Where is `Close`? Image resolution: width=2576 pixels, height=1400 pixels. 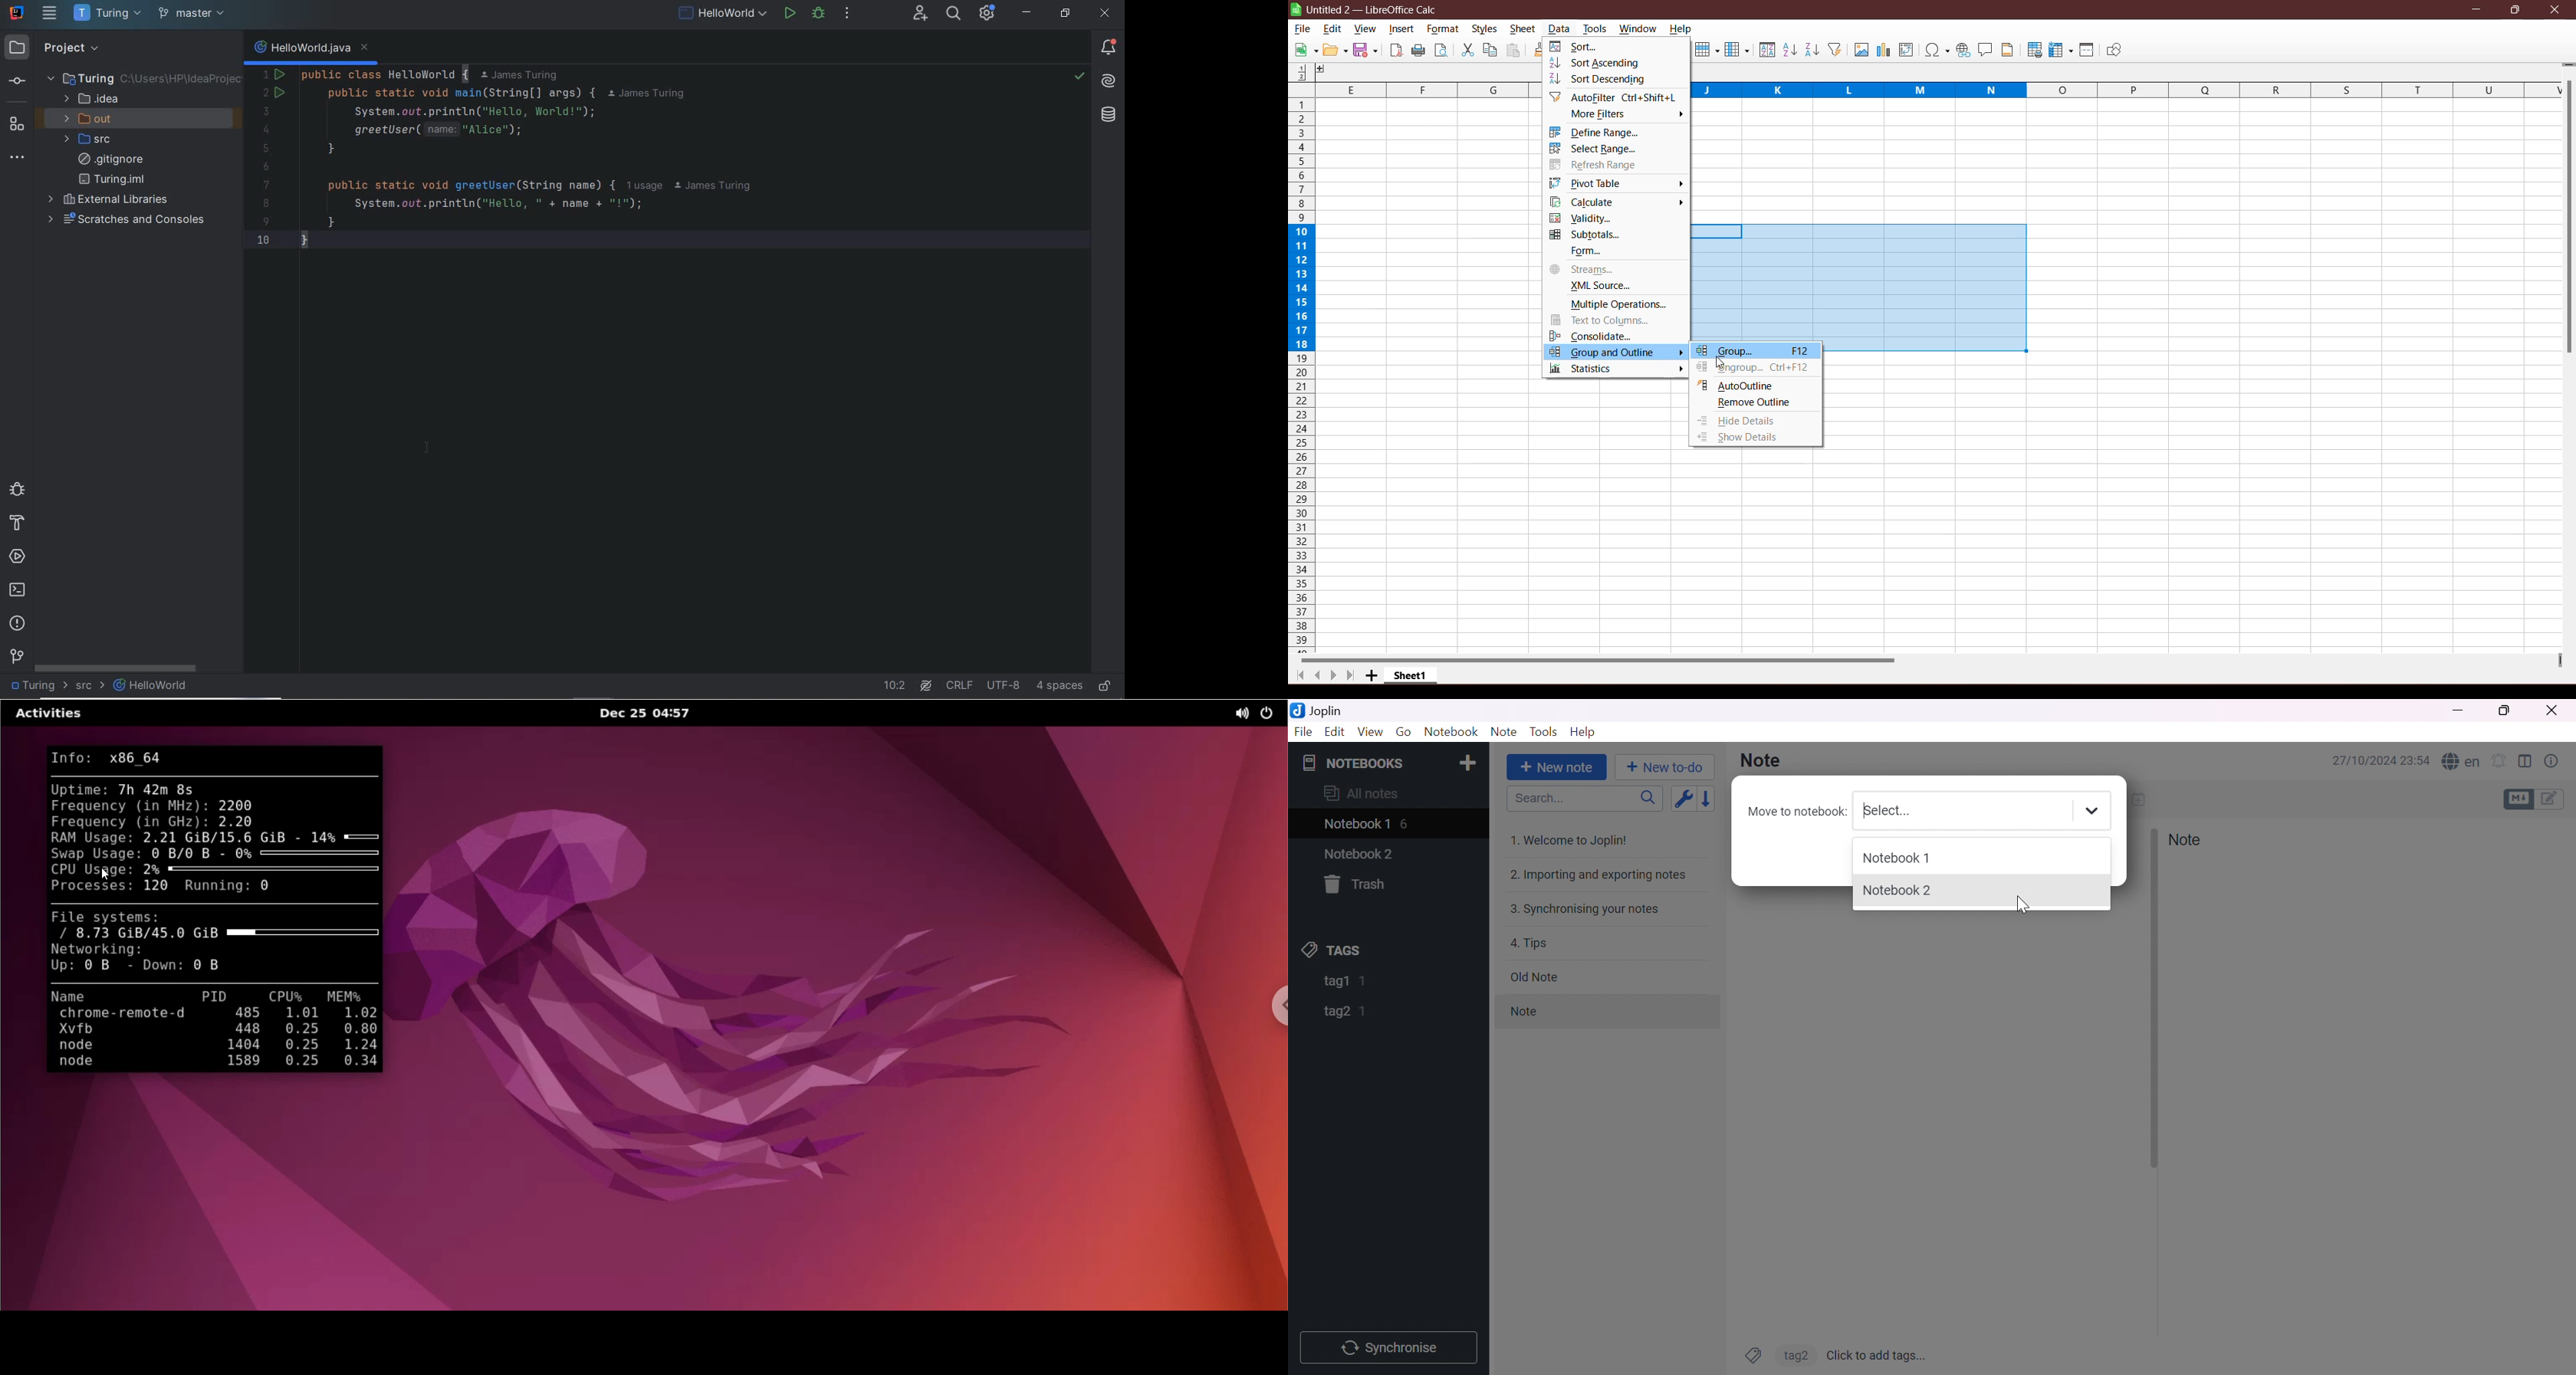 Close is located at coordinates (2555, 10).